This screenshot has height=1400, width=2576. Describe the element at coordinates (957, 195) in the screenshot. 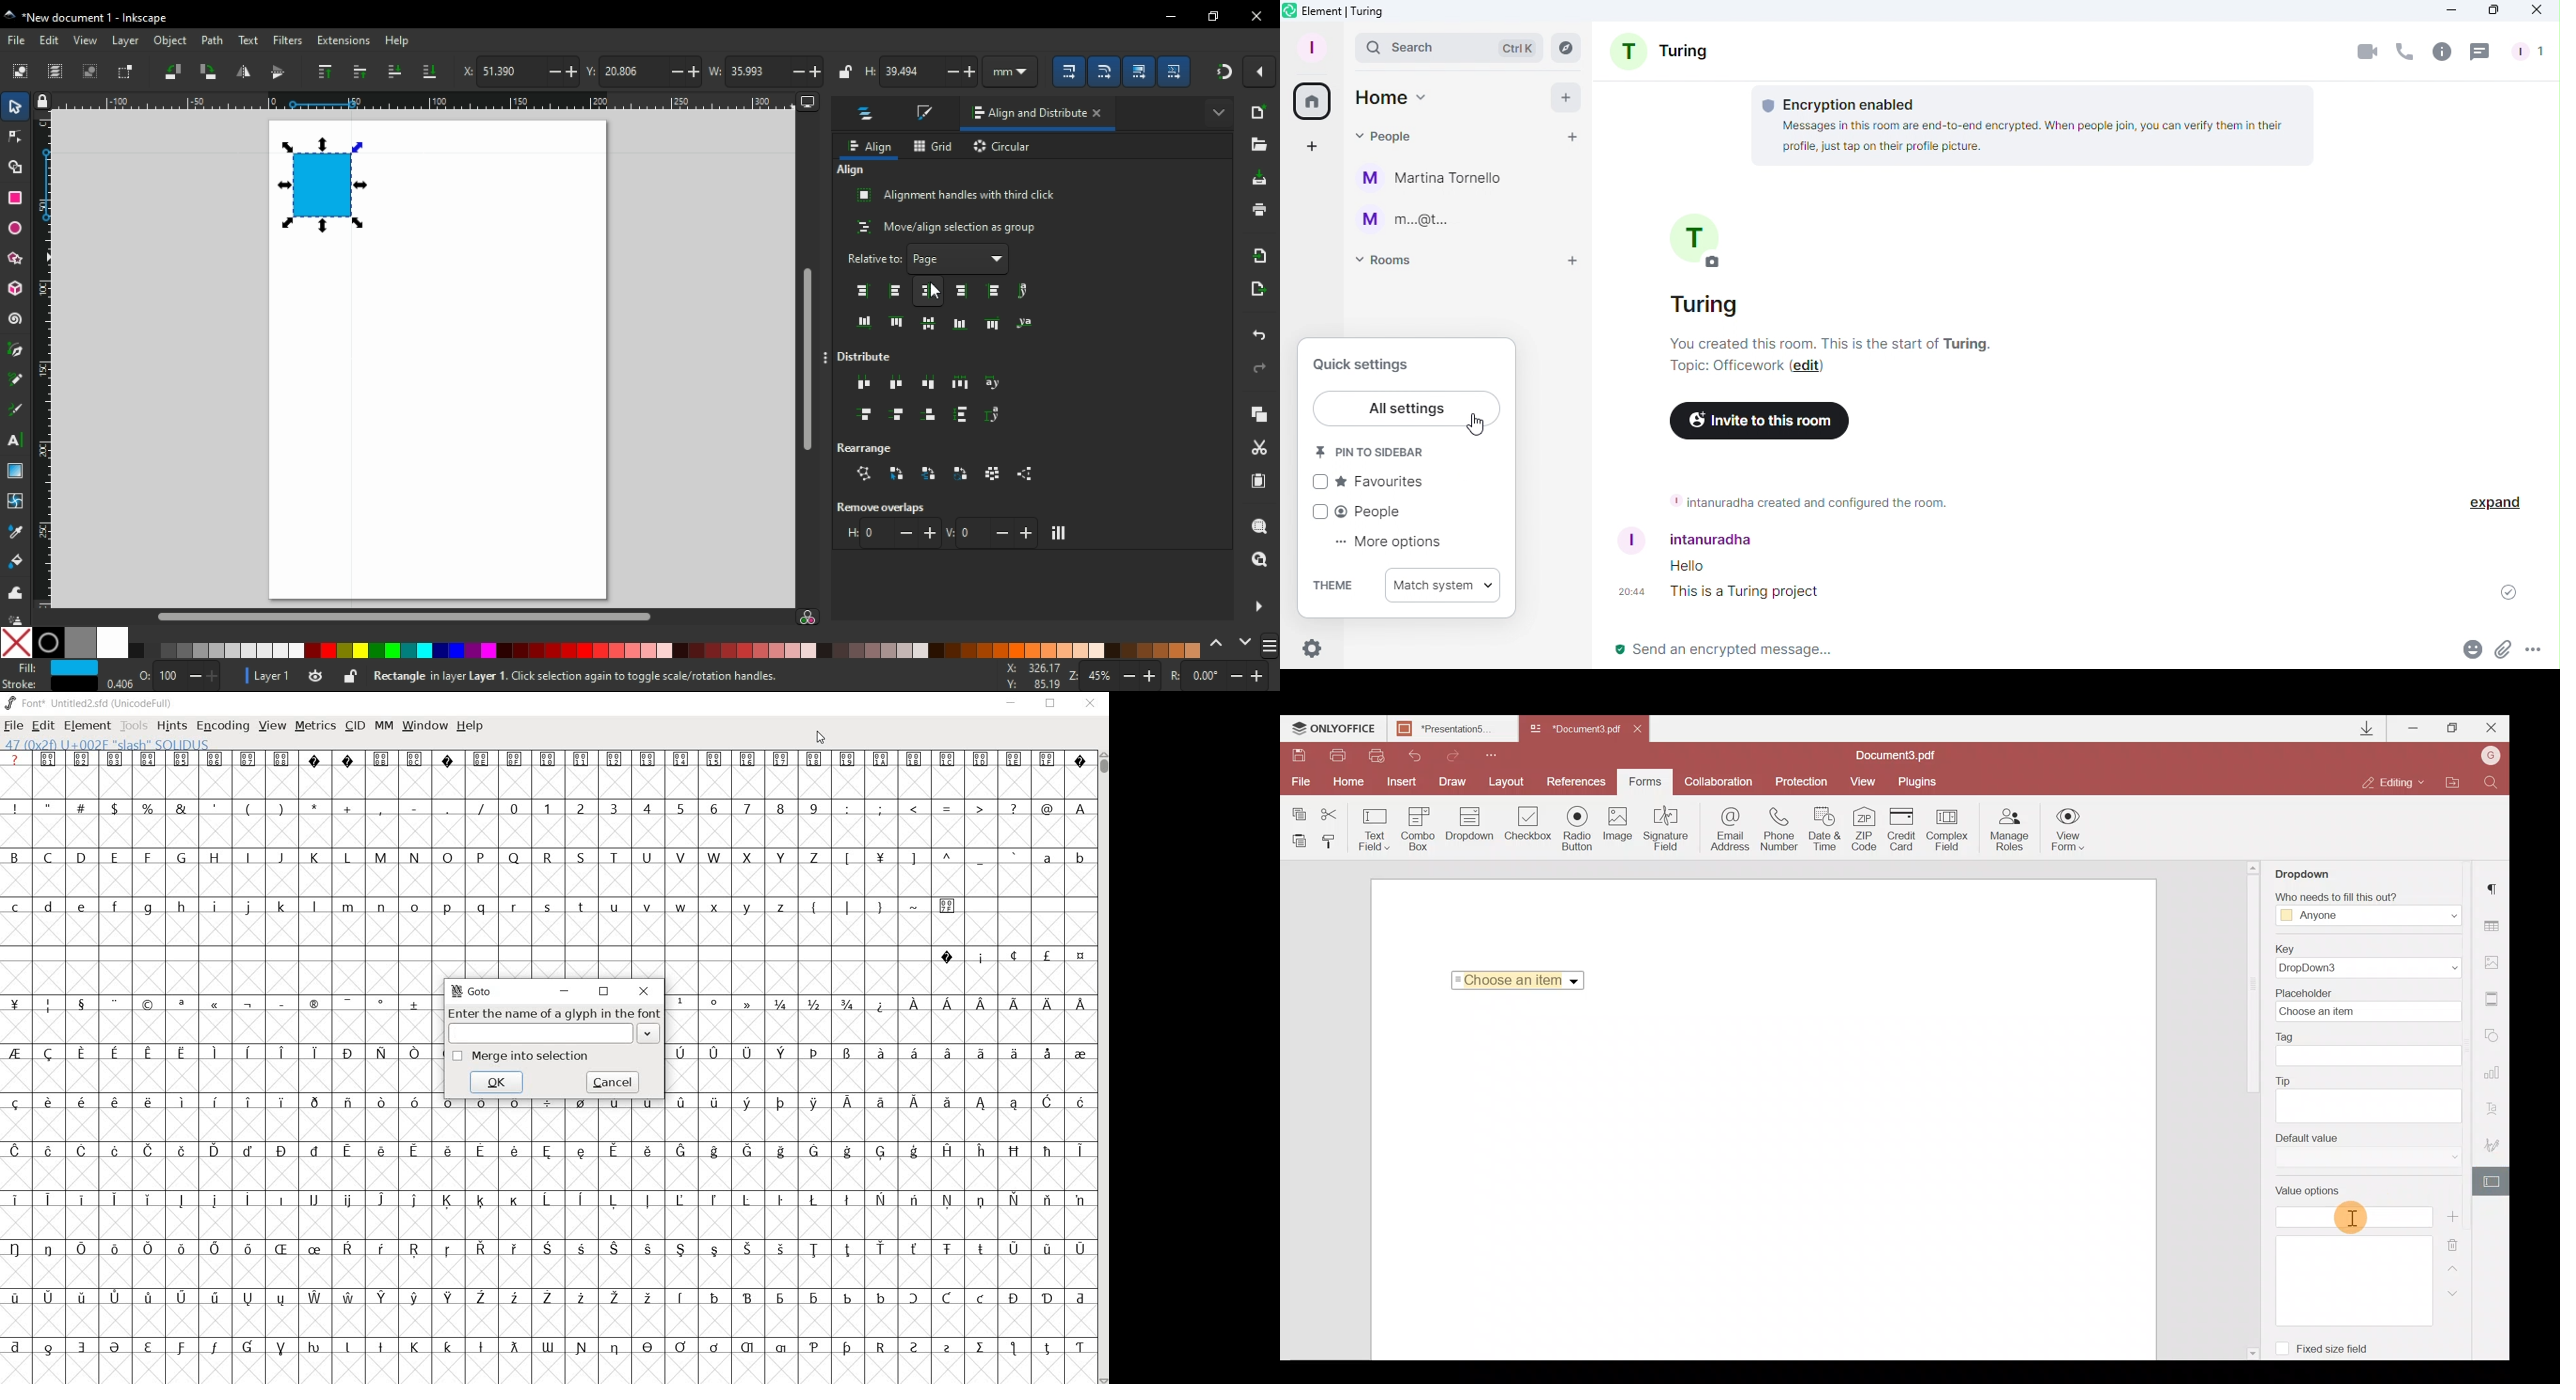

I see `checkbox: alignment handles with third click` at that location.